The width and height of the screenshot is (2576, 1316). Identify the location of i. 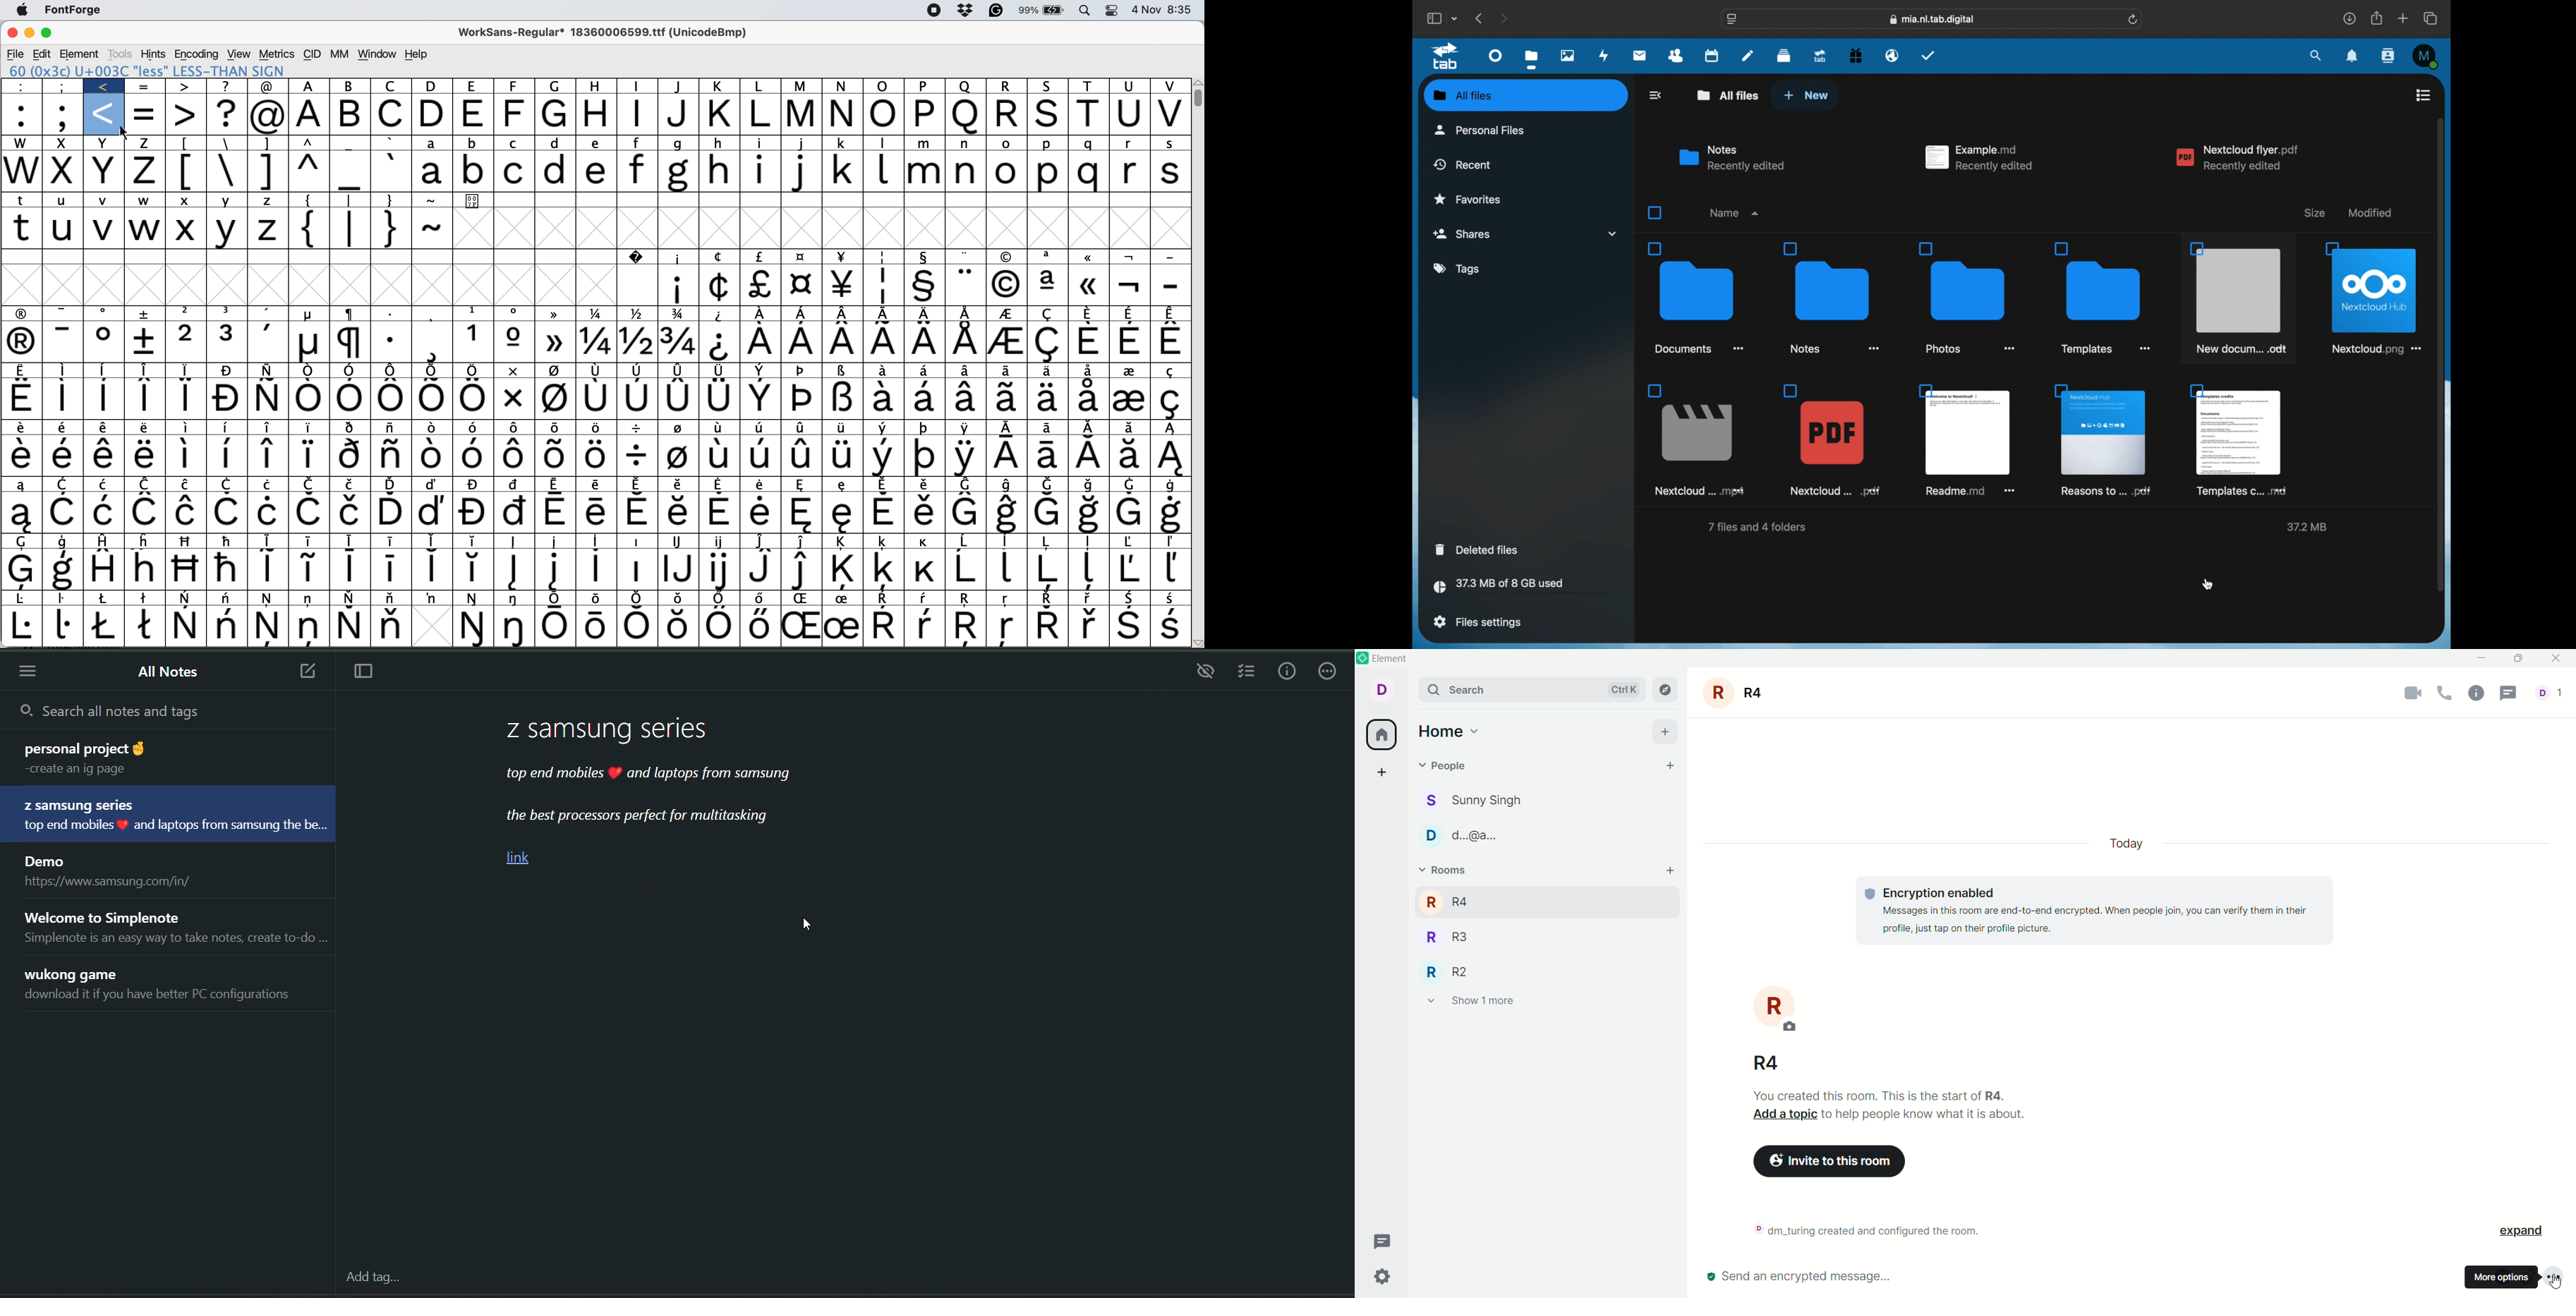
(762, 143).